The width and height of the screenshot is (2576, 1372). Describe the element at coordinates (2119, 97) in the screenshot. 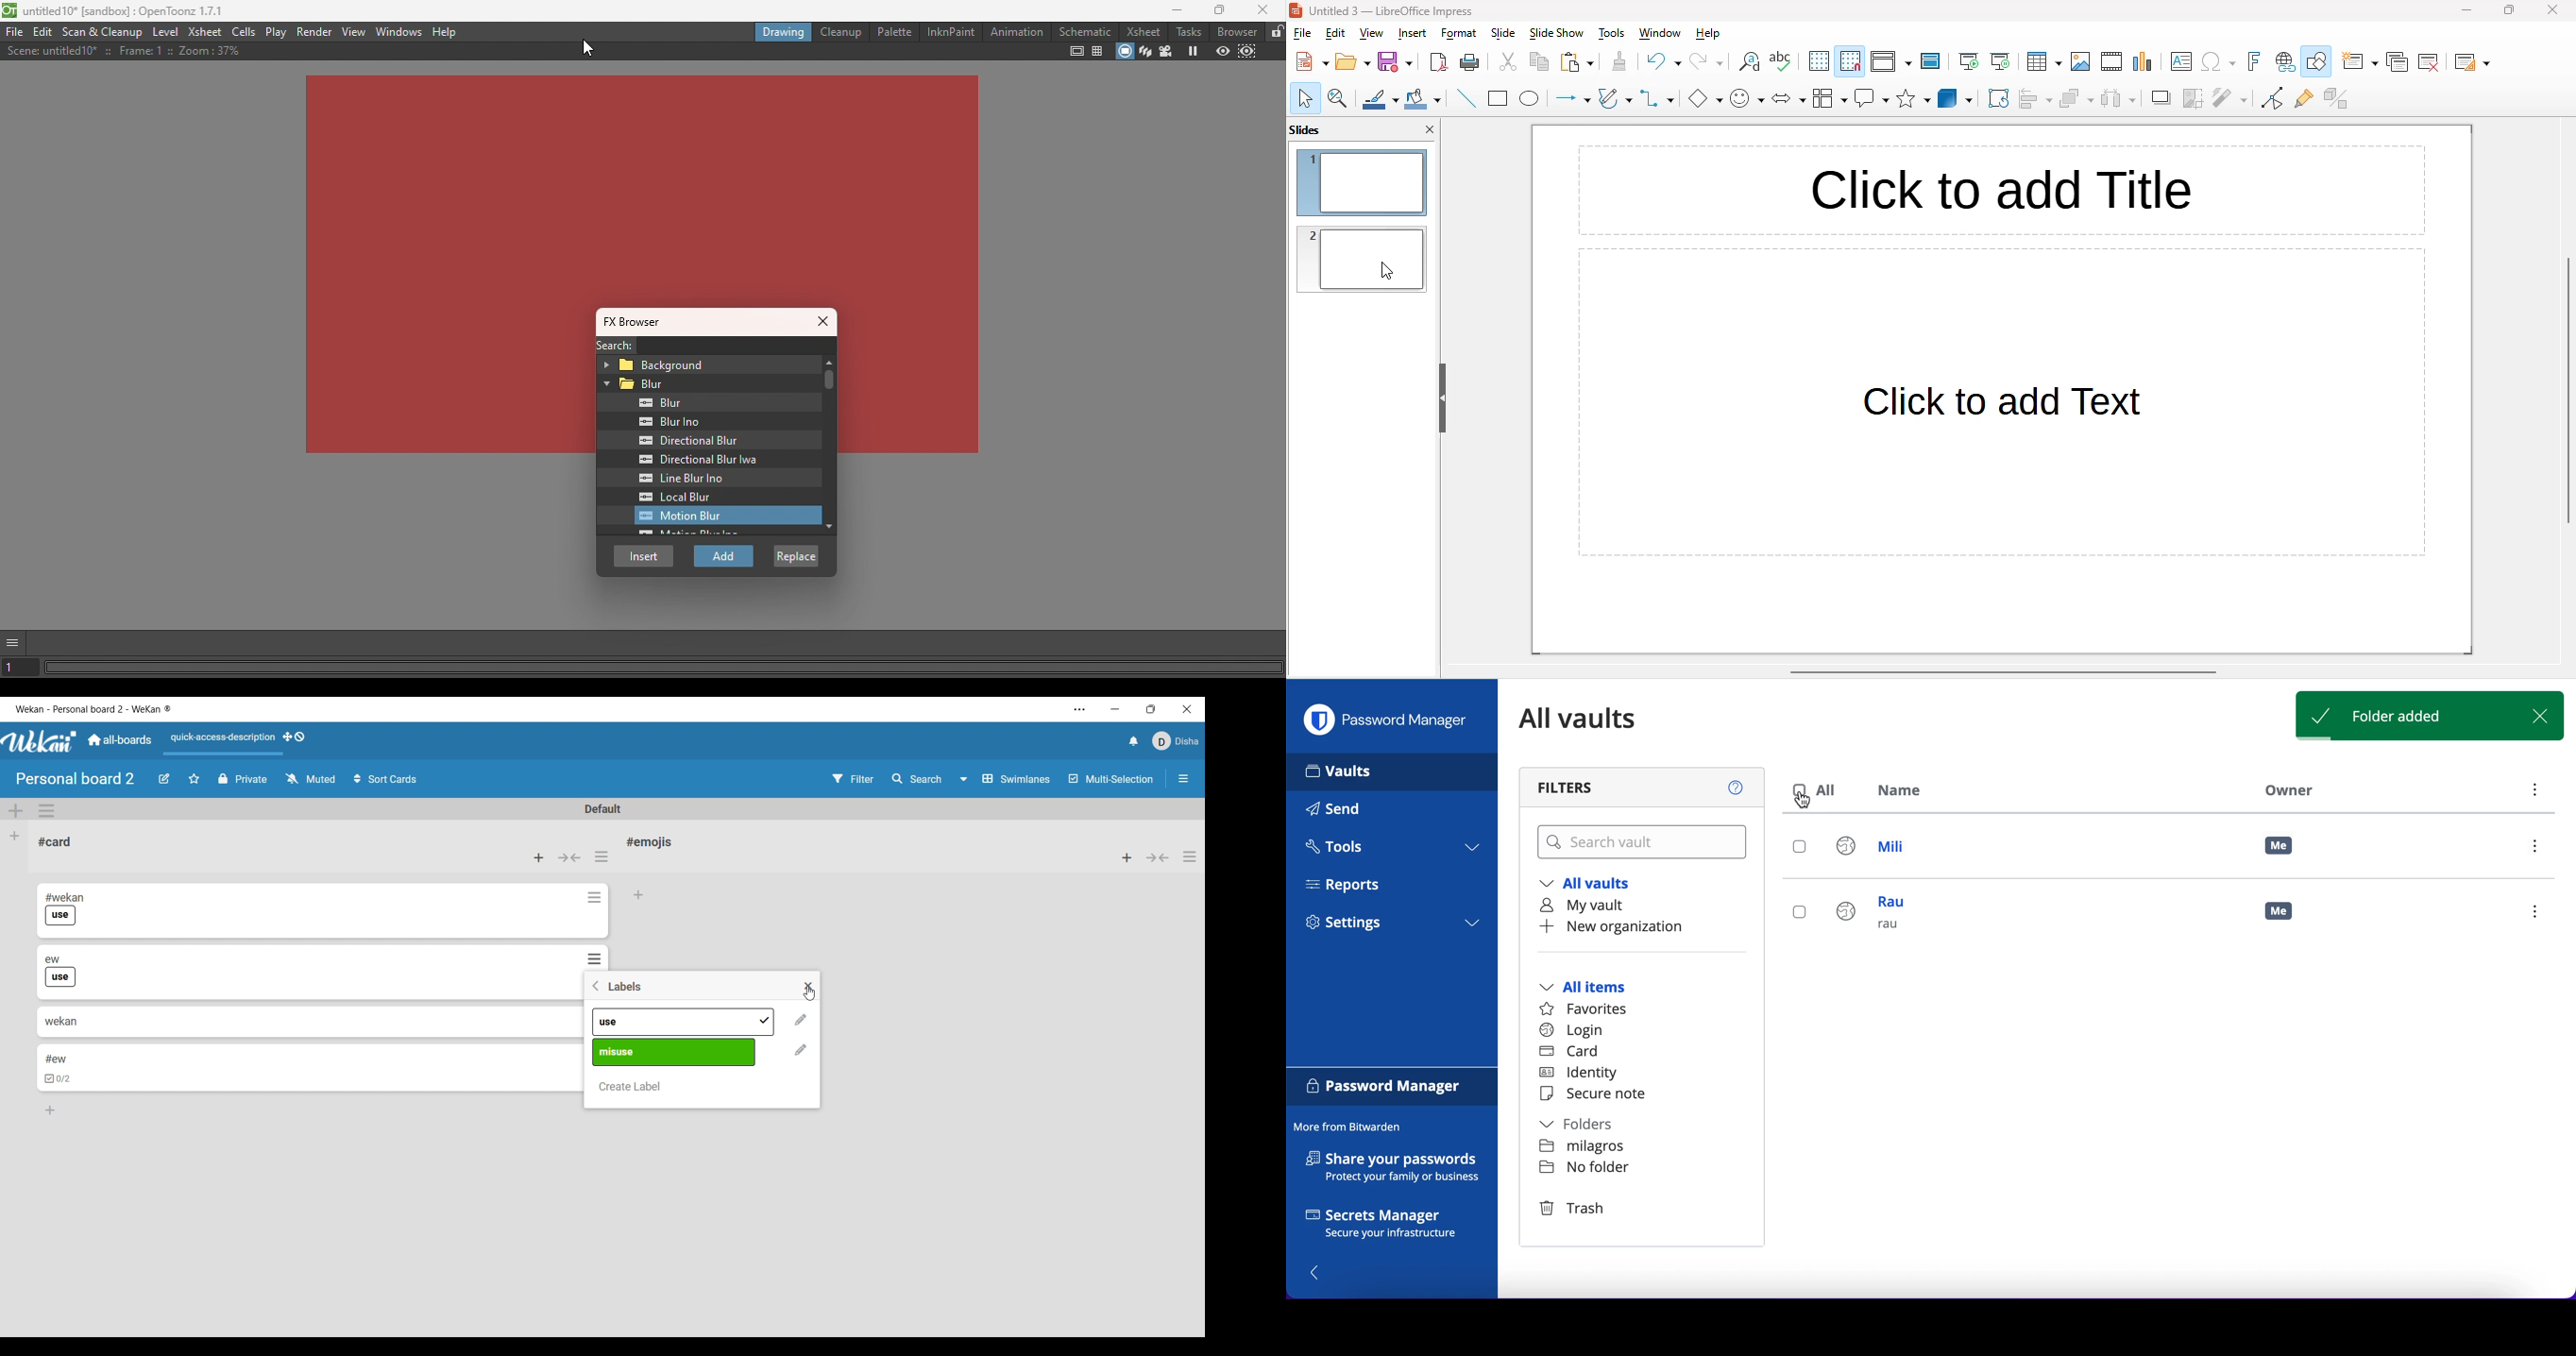

I see `select at least three objects to distribute` at that location.